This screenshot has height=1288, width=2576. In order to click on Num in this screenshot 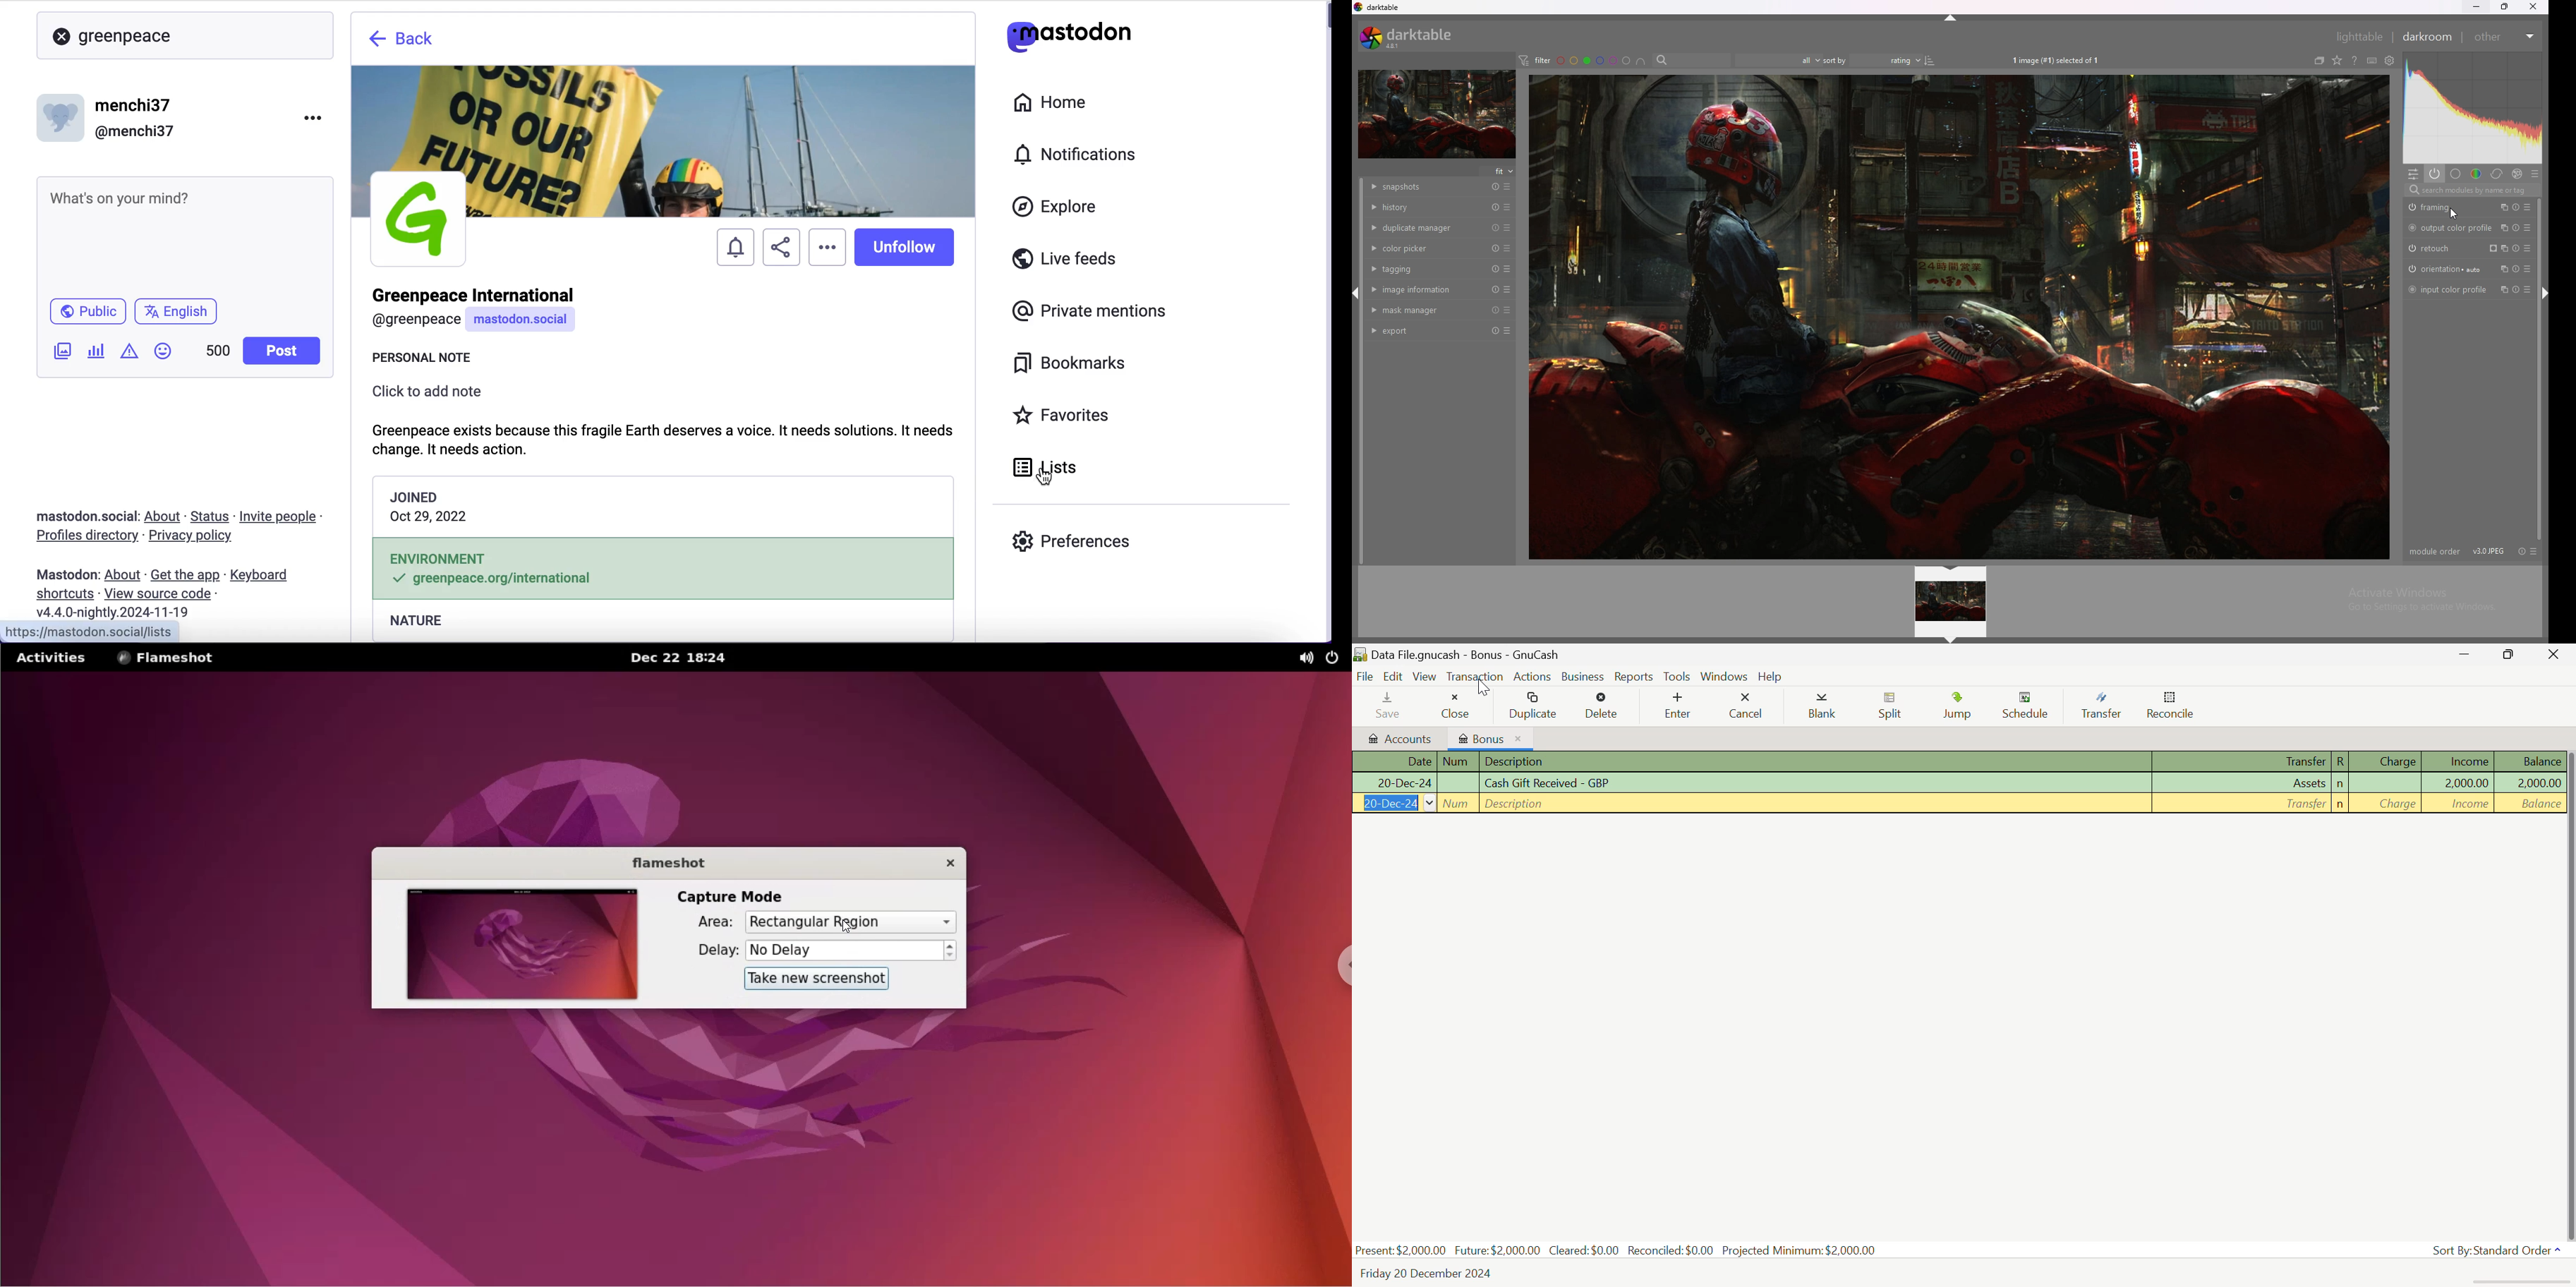, I will do `click(1458, 762)`.